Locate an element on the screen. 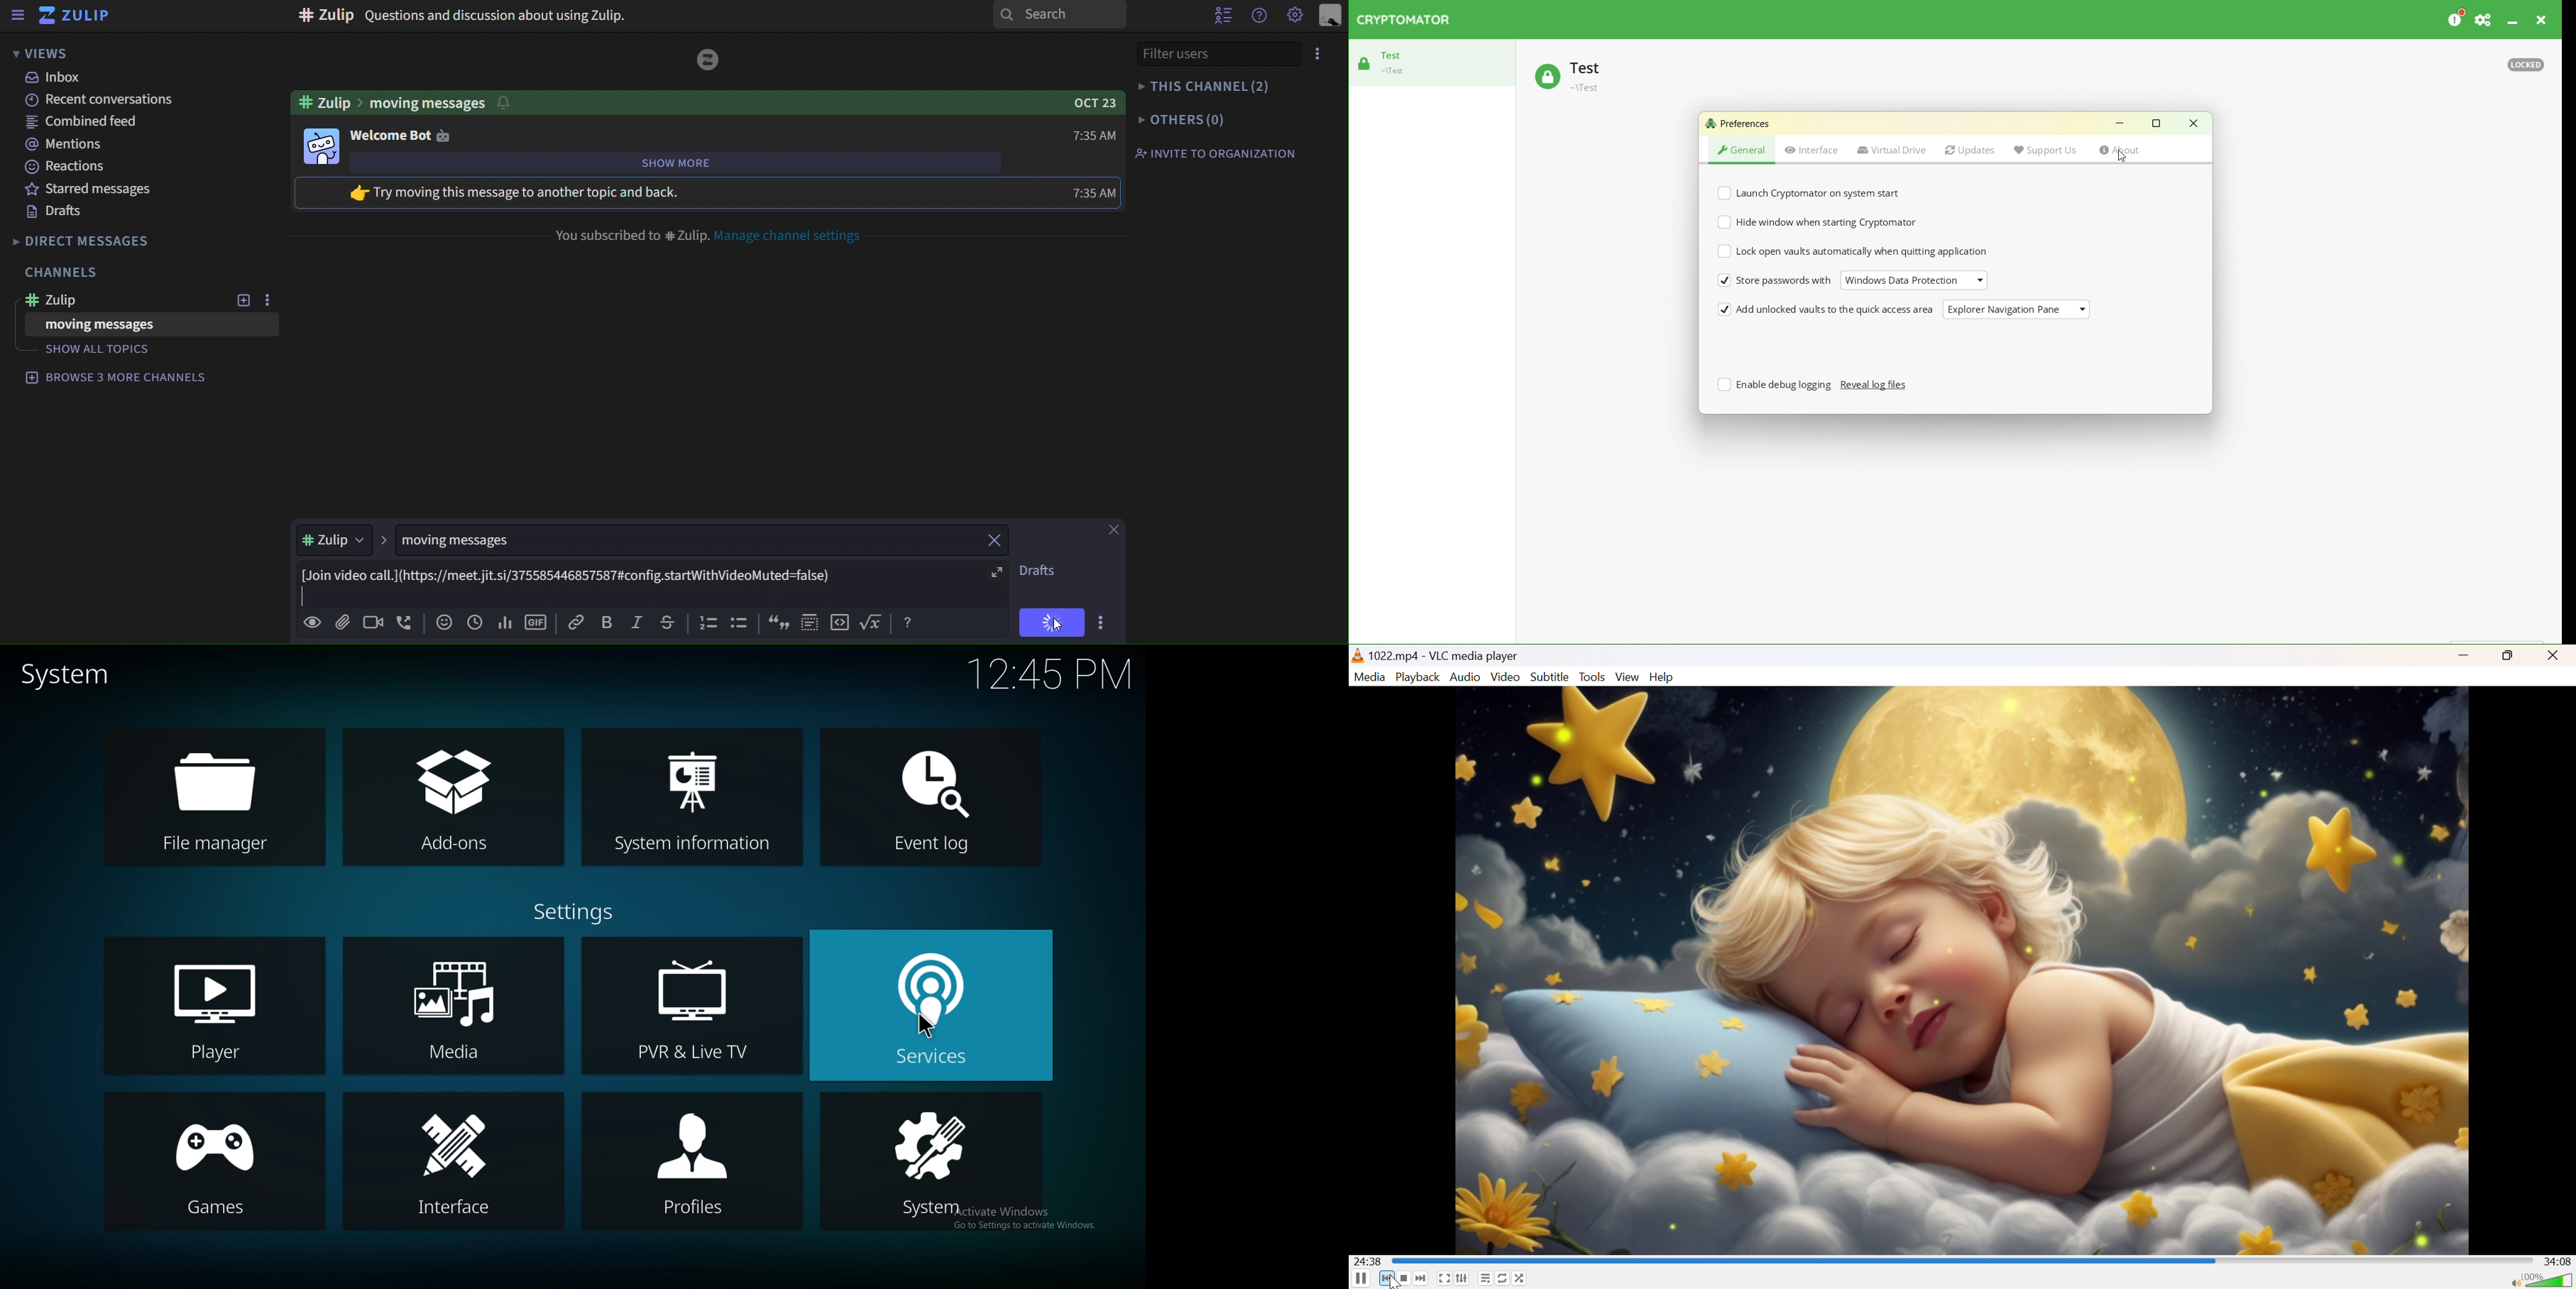 The width and height of the screenshot is (2576, 1316). system is located at coordinates (932, 1160).